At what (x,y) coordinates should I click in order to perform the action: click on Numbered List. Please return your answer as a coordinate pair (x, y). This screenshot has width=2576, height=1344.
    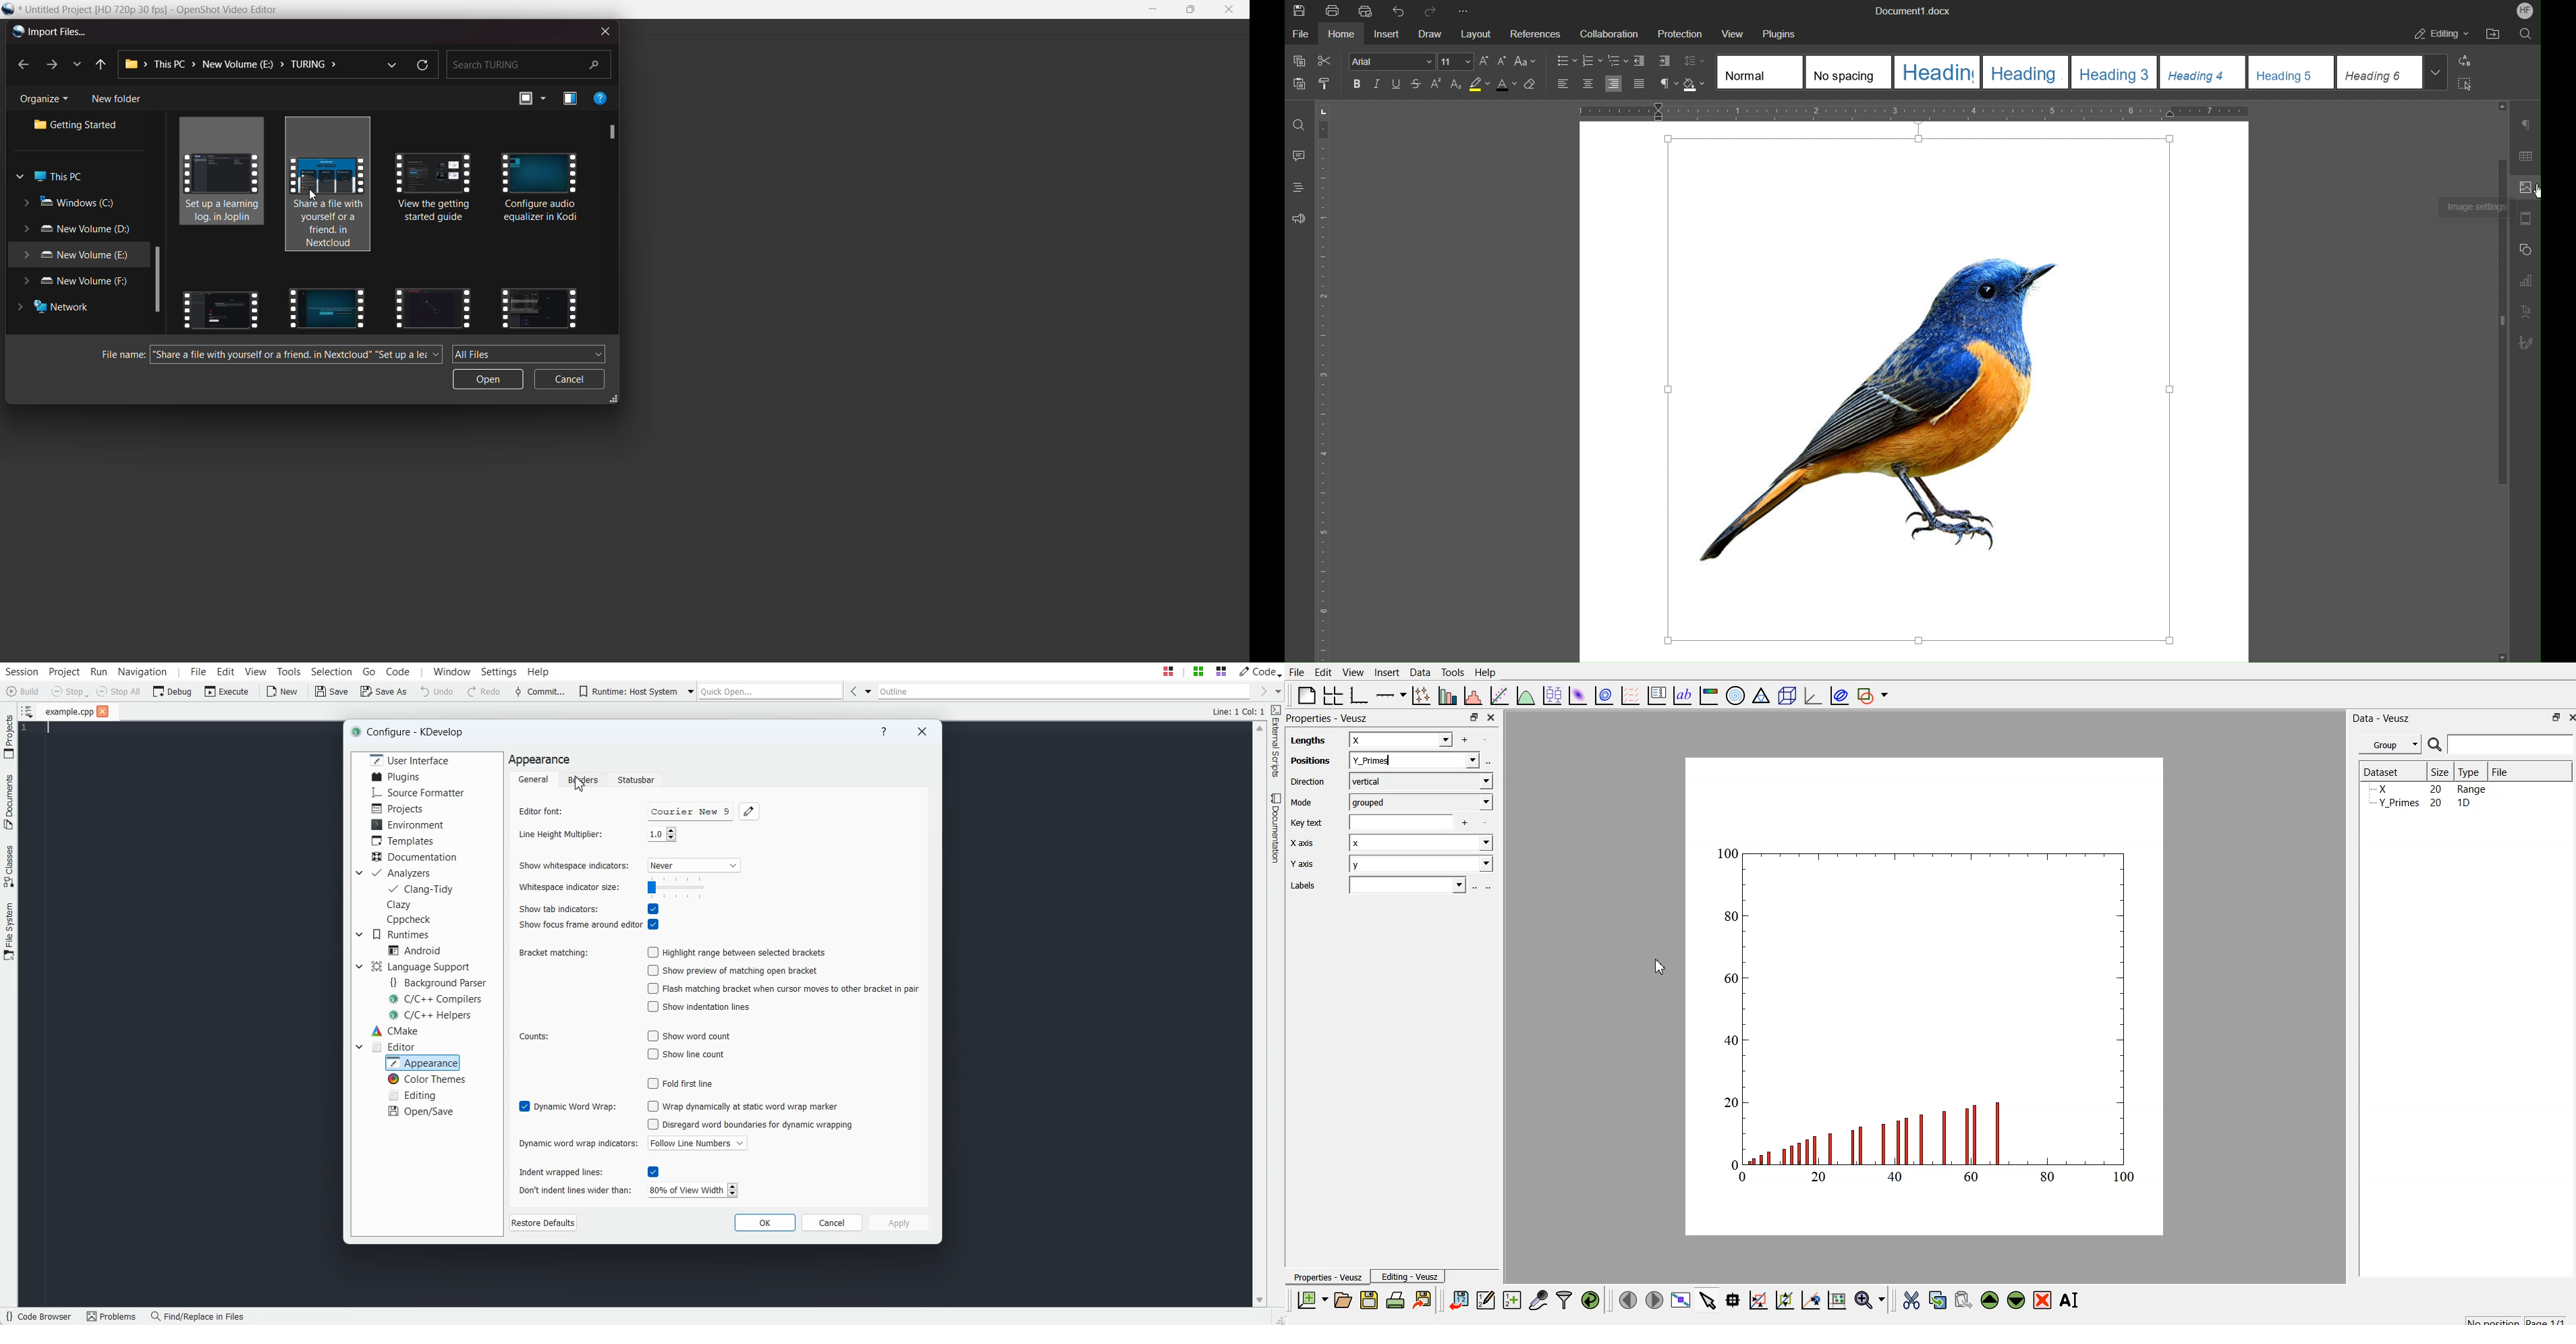
    Looking at the image, I should click on (1592, 62).